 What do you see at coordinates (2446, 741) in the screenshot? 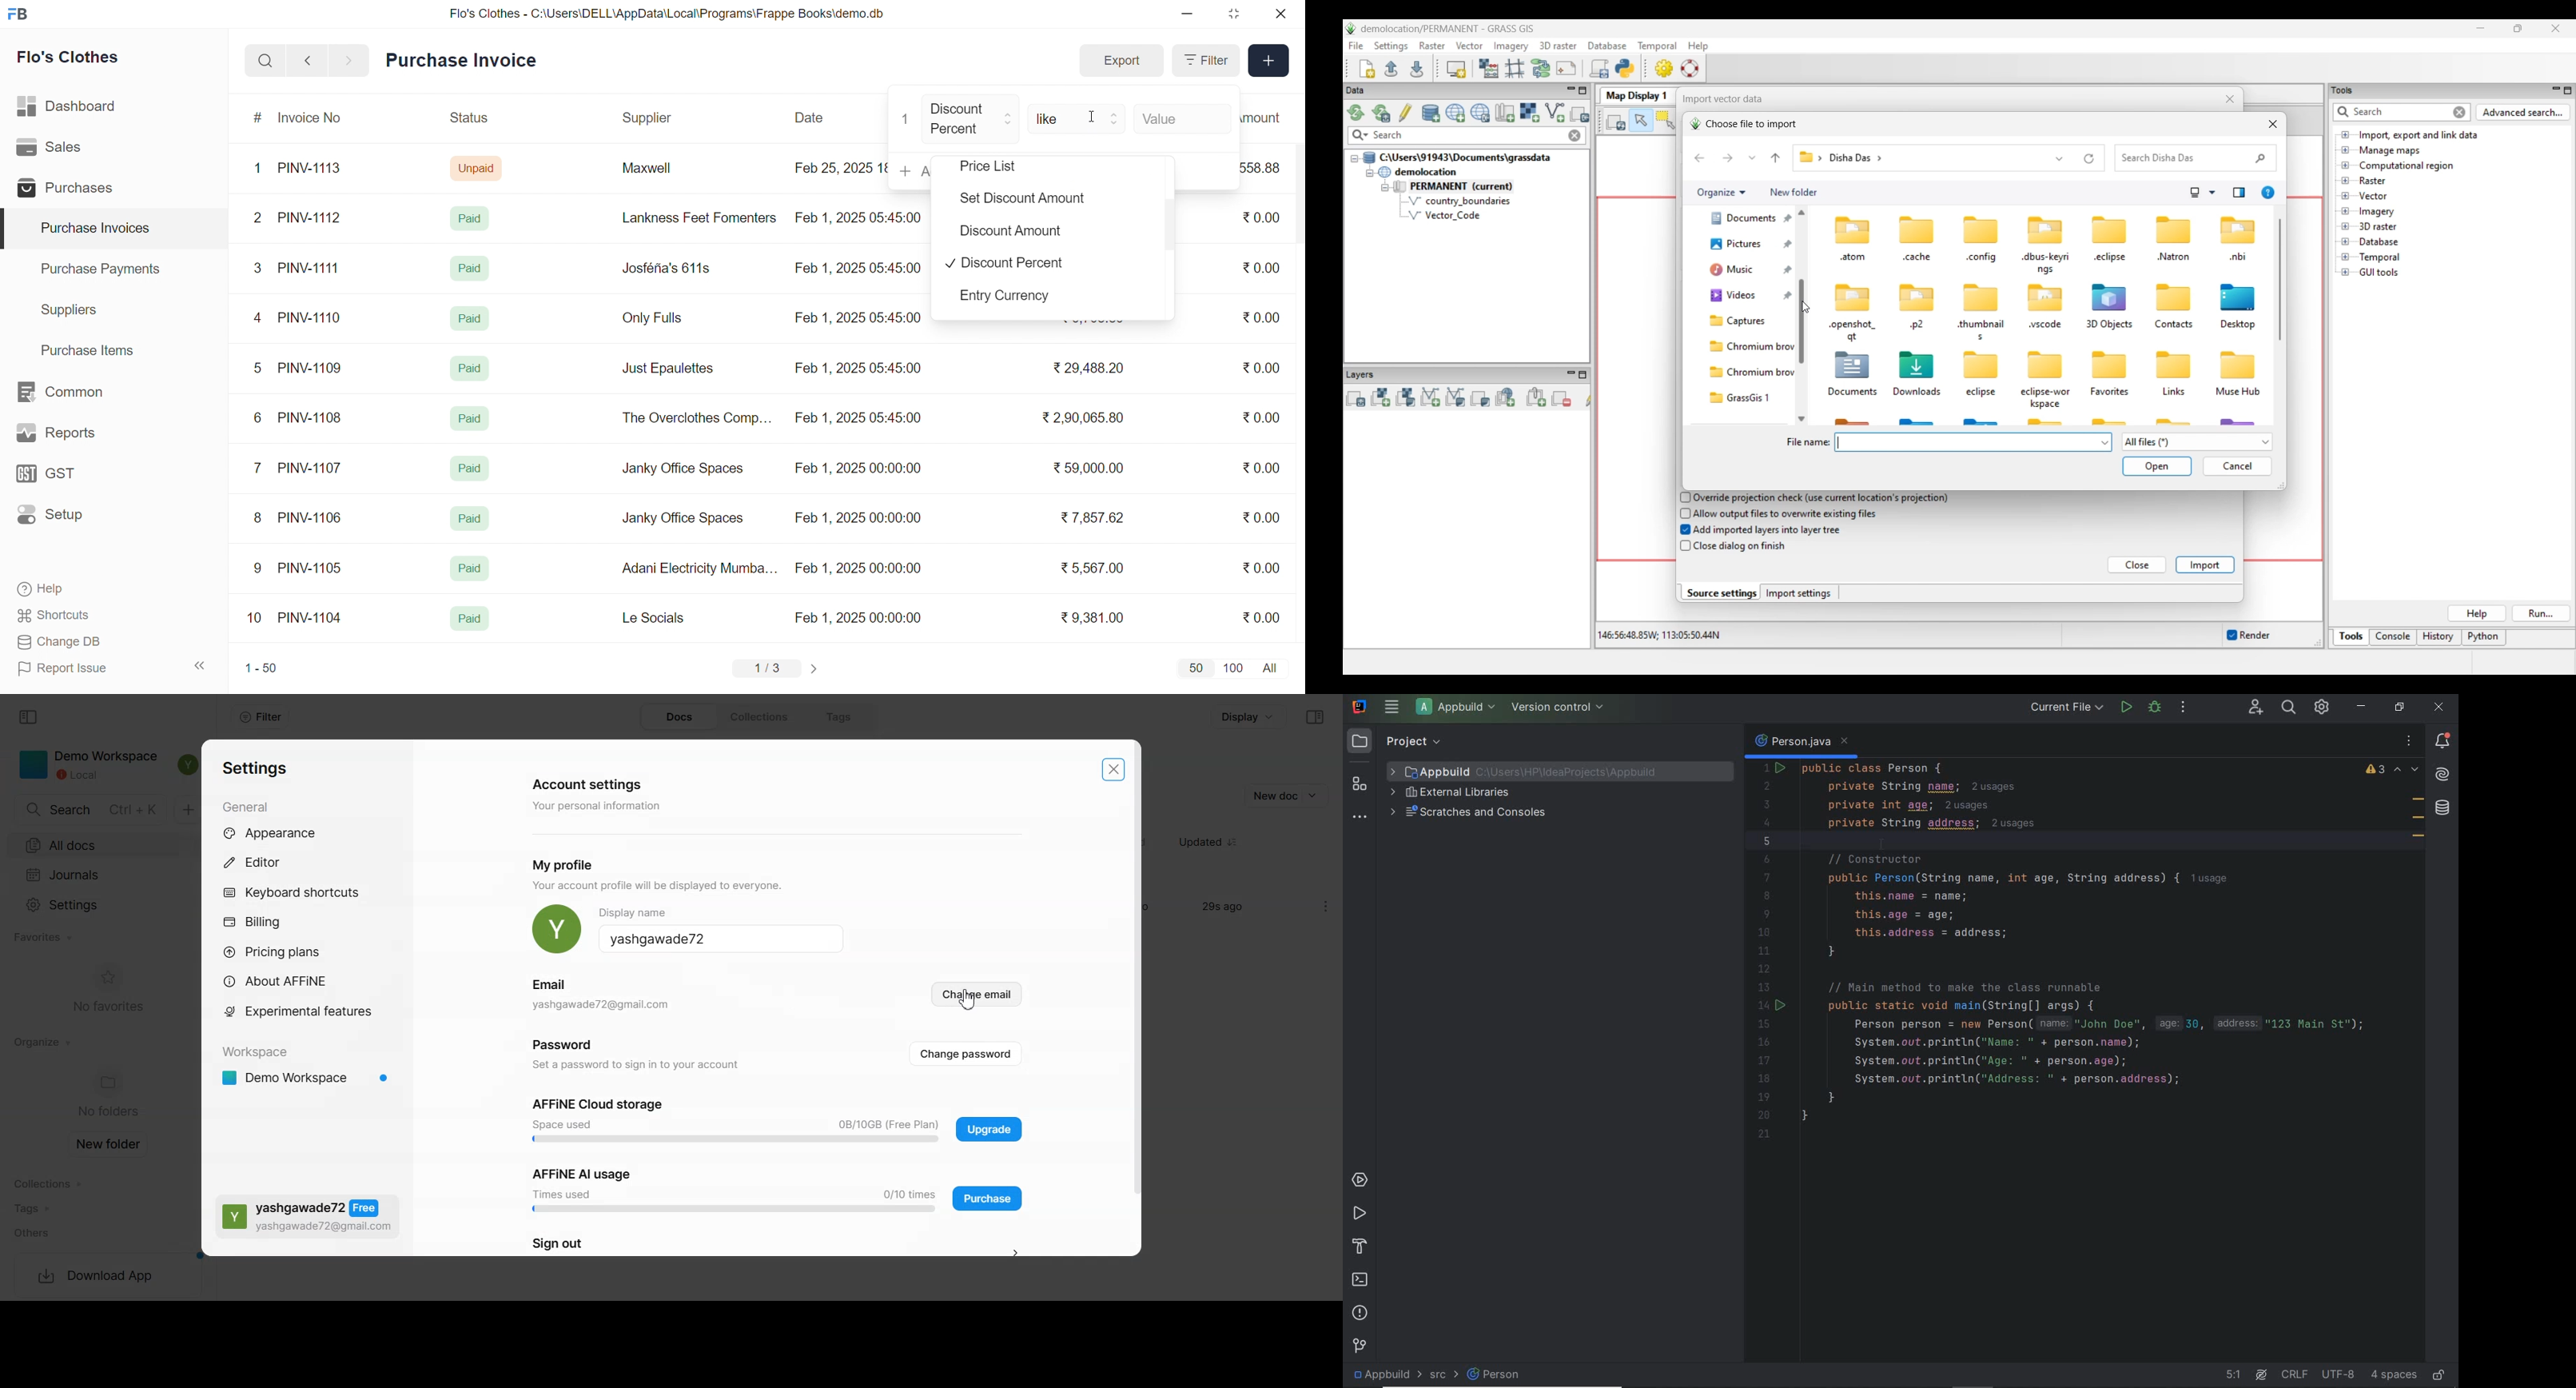
I see `notifications` at bounding box center [2446, 741].